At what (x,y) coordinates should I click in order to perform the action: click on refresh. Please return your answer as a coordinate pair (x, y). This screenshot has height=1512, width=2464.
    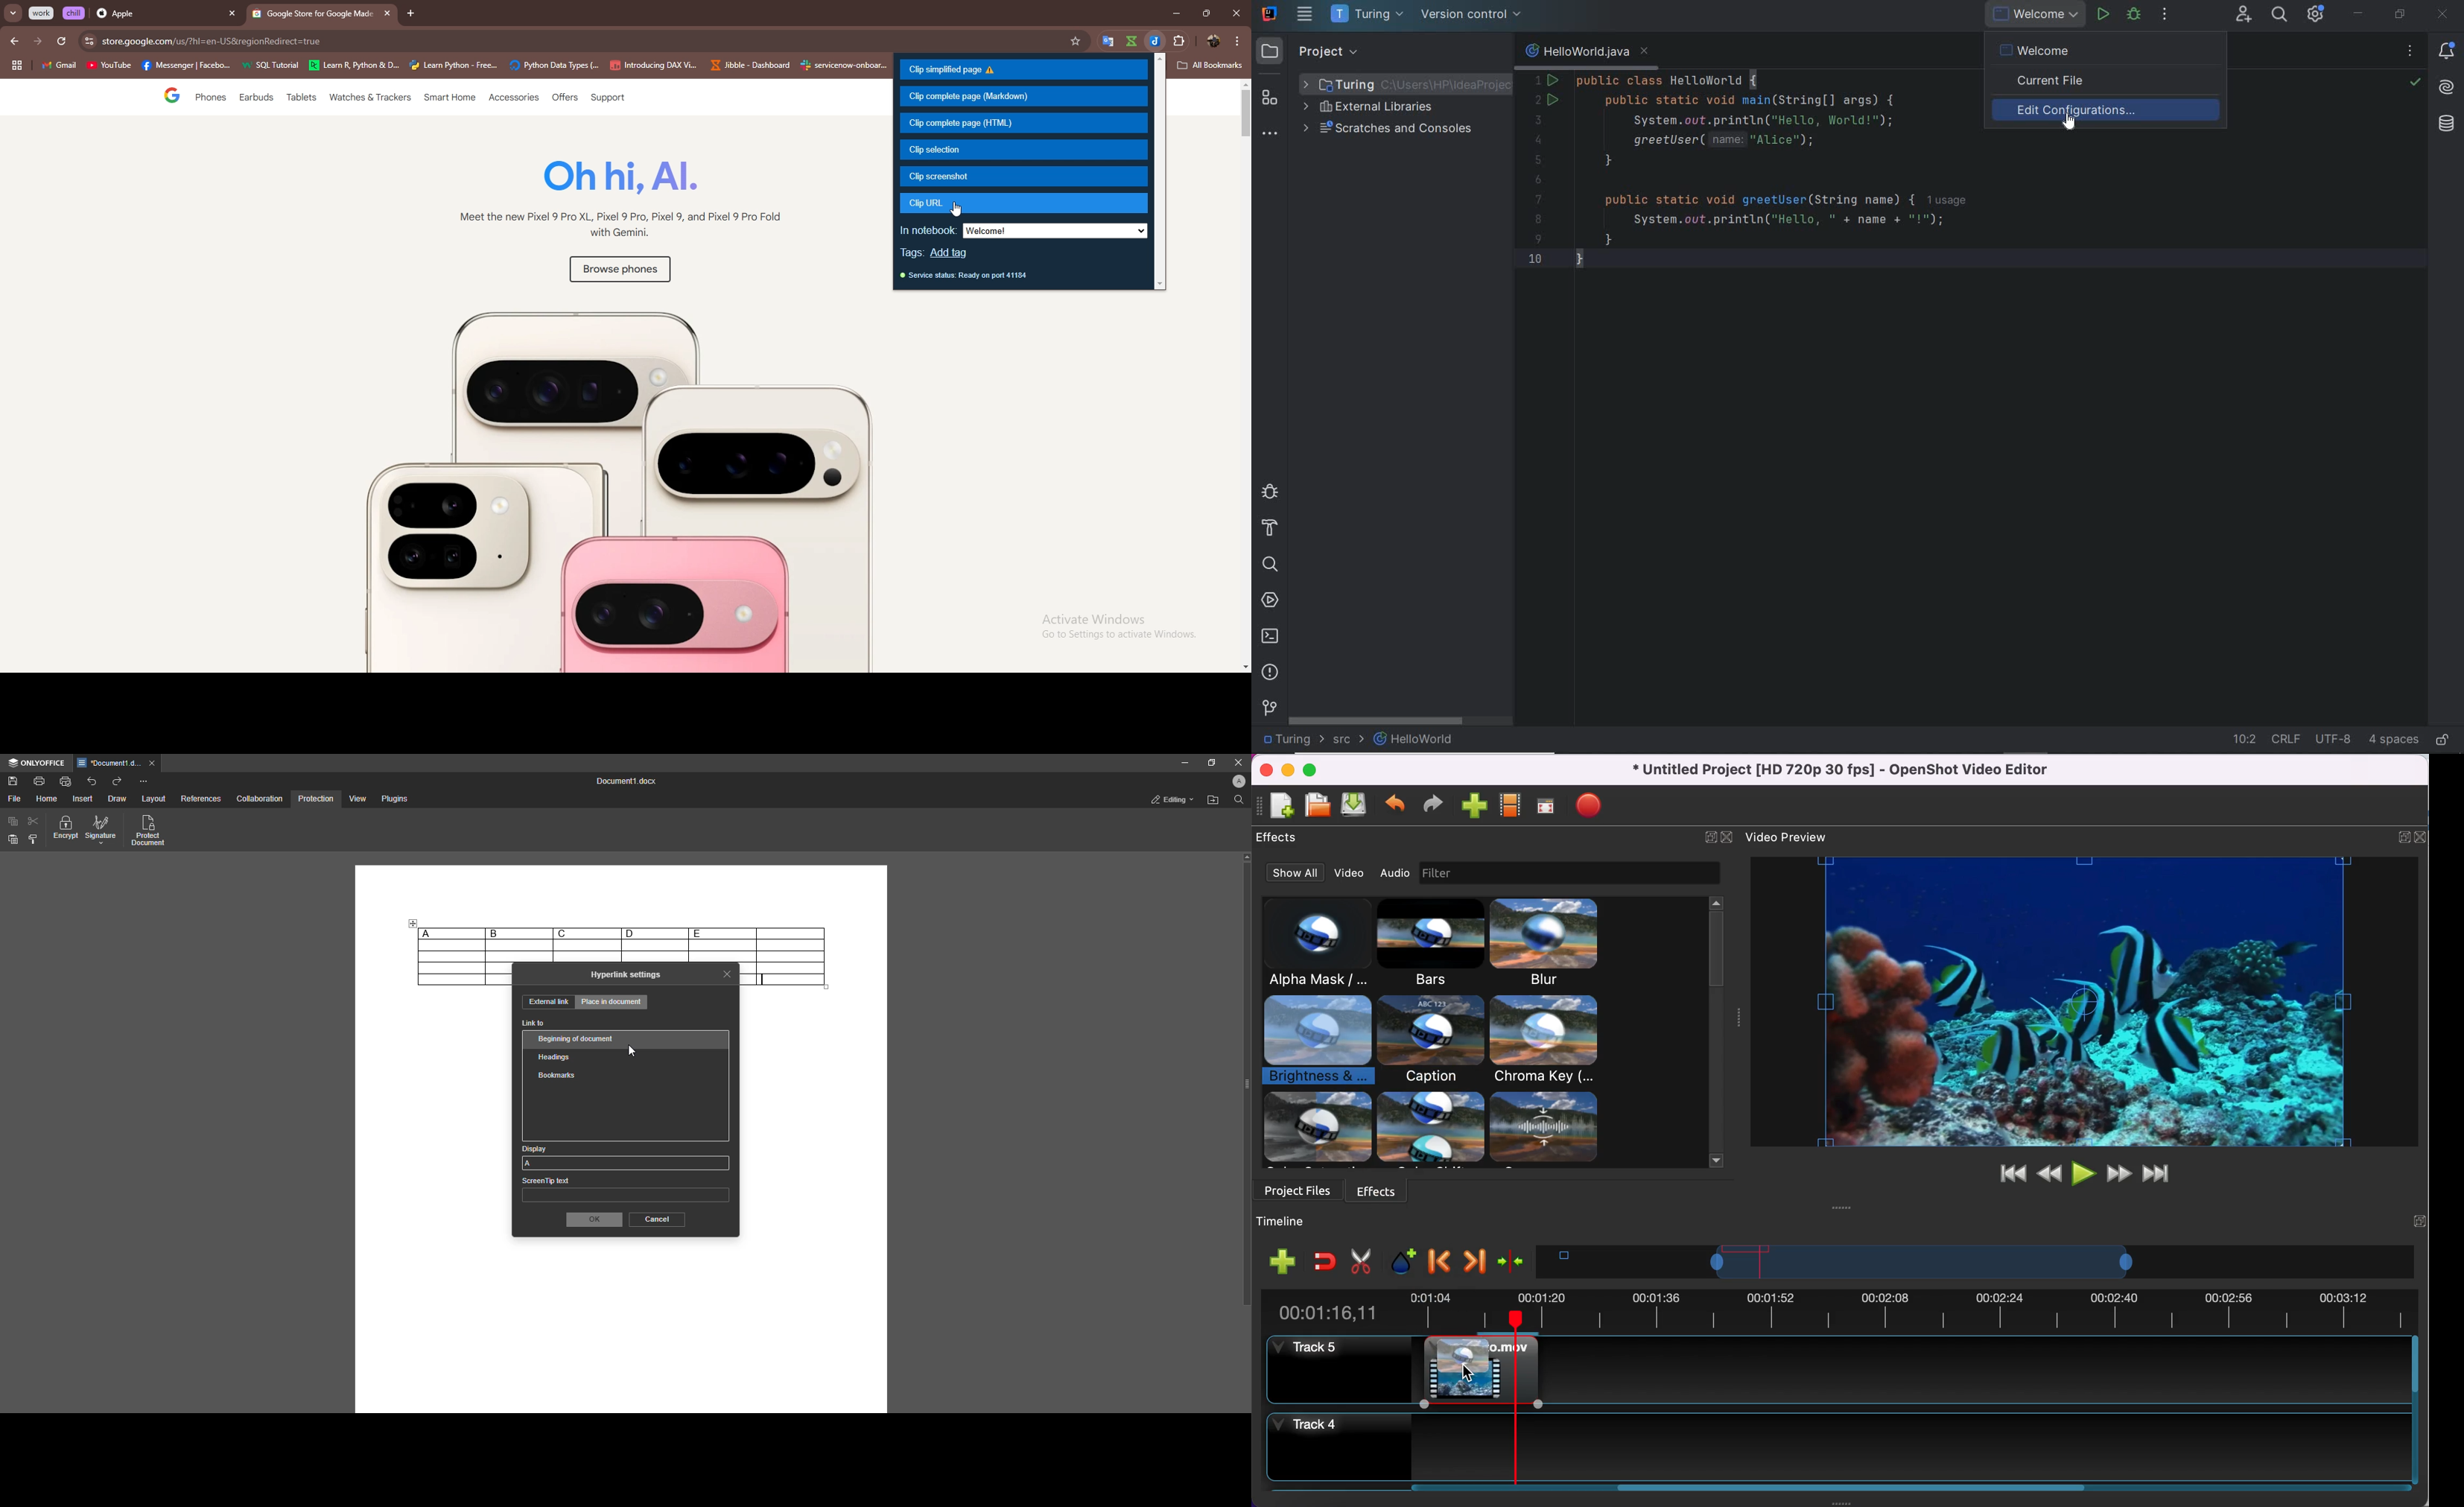
    Looking at the image, I should click on (61, 42).